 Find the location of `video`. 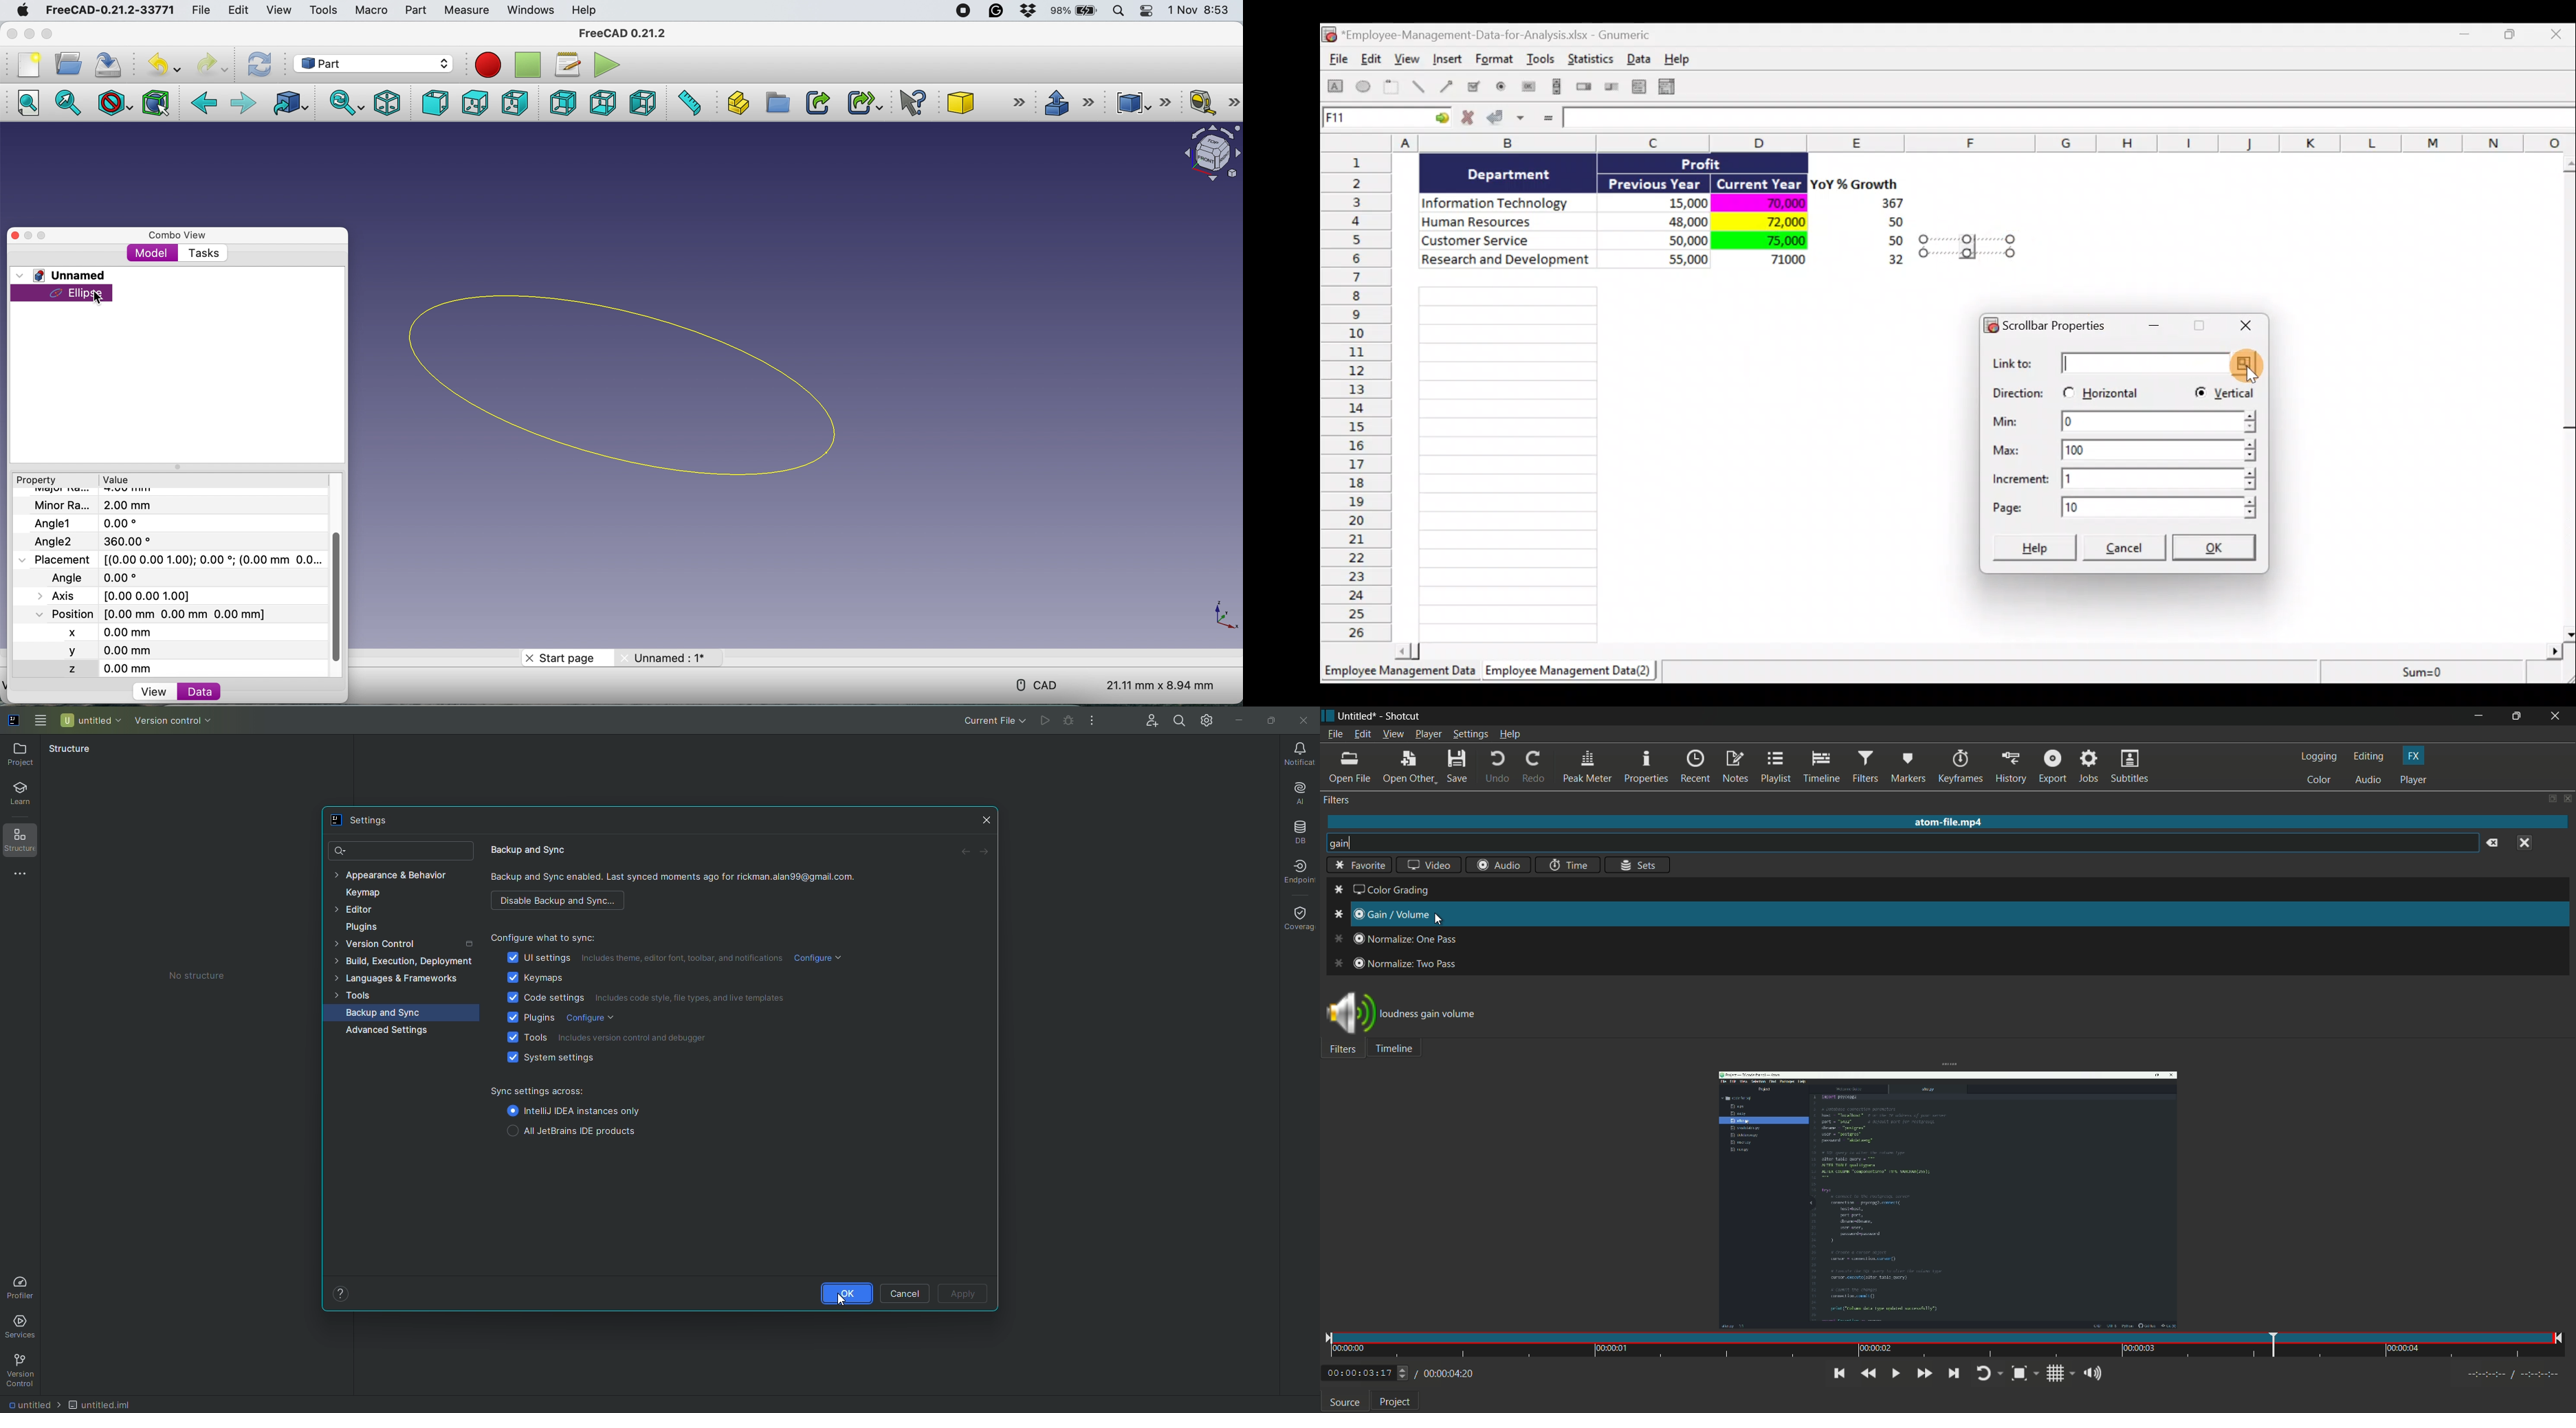

video is located at coordinates (1429, 864).